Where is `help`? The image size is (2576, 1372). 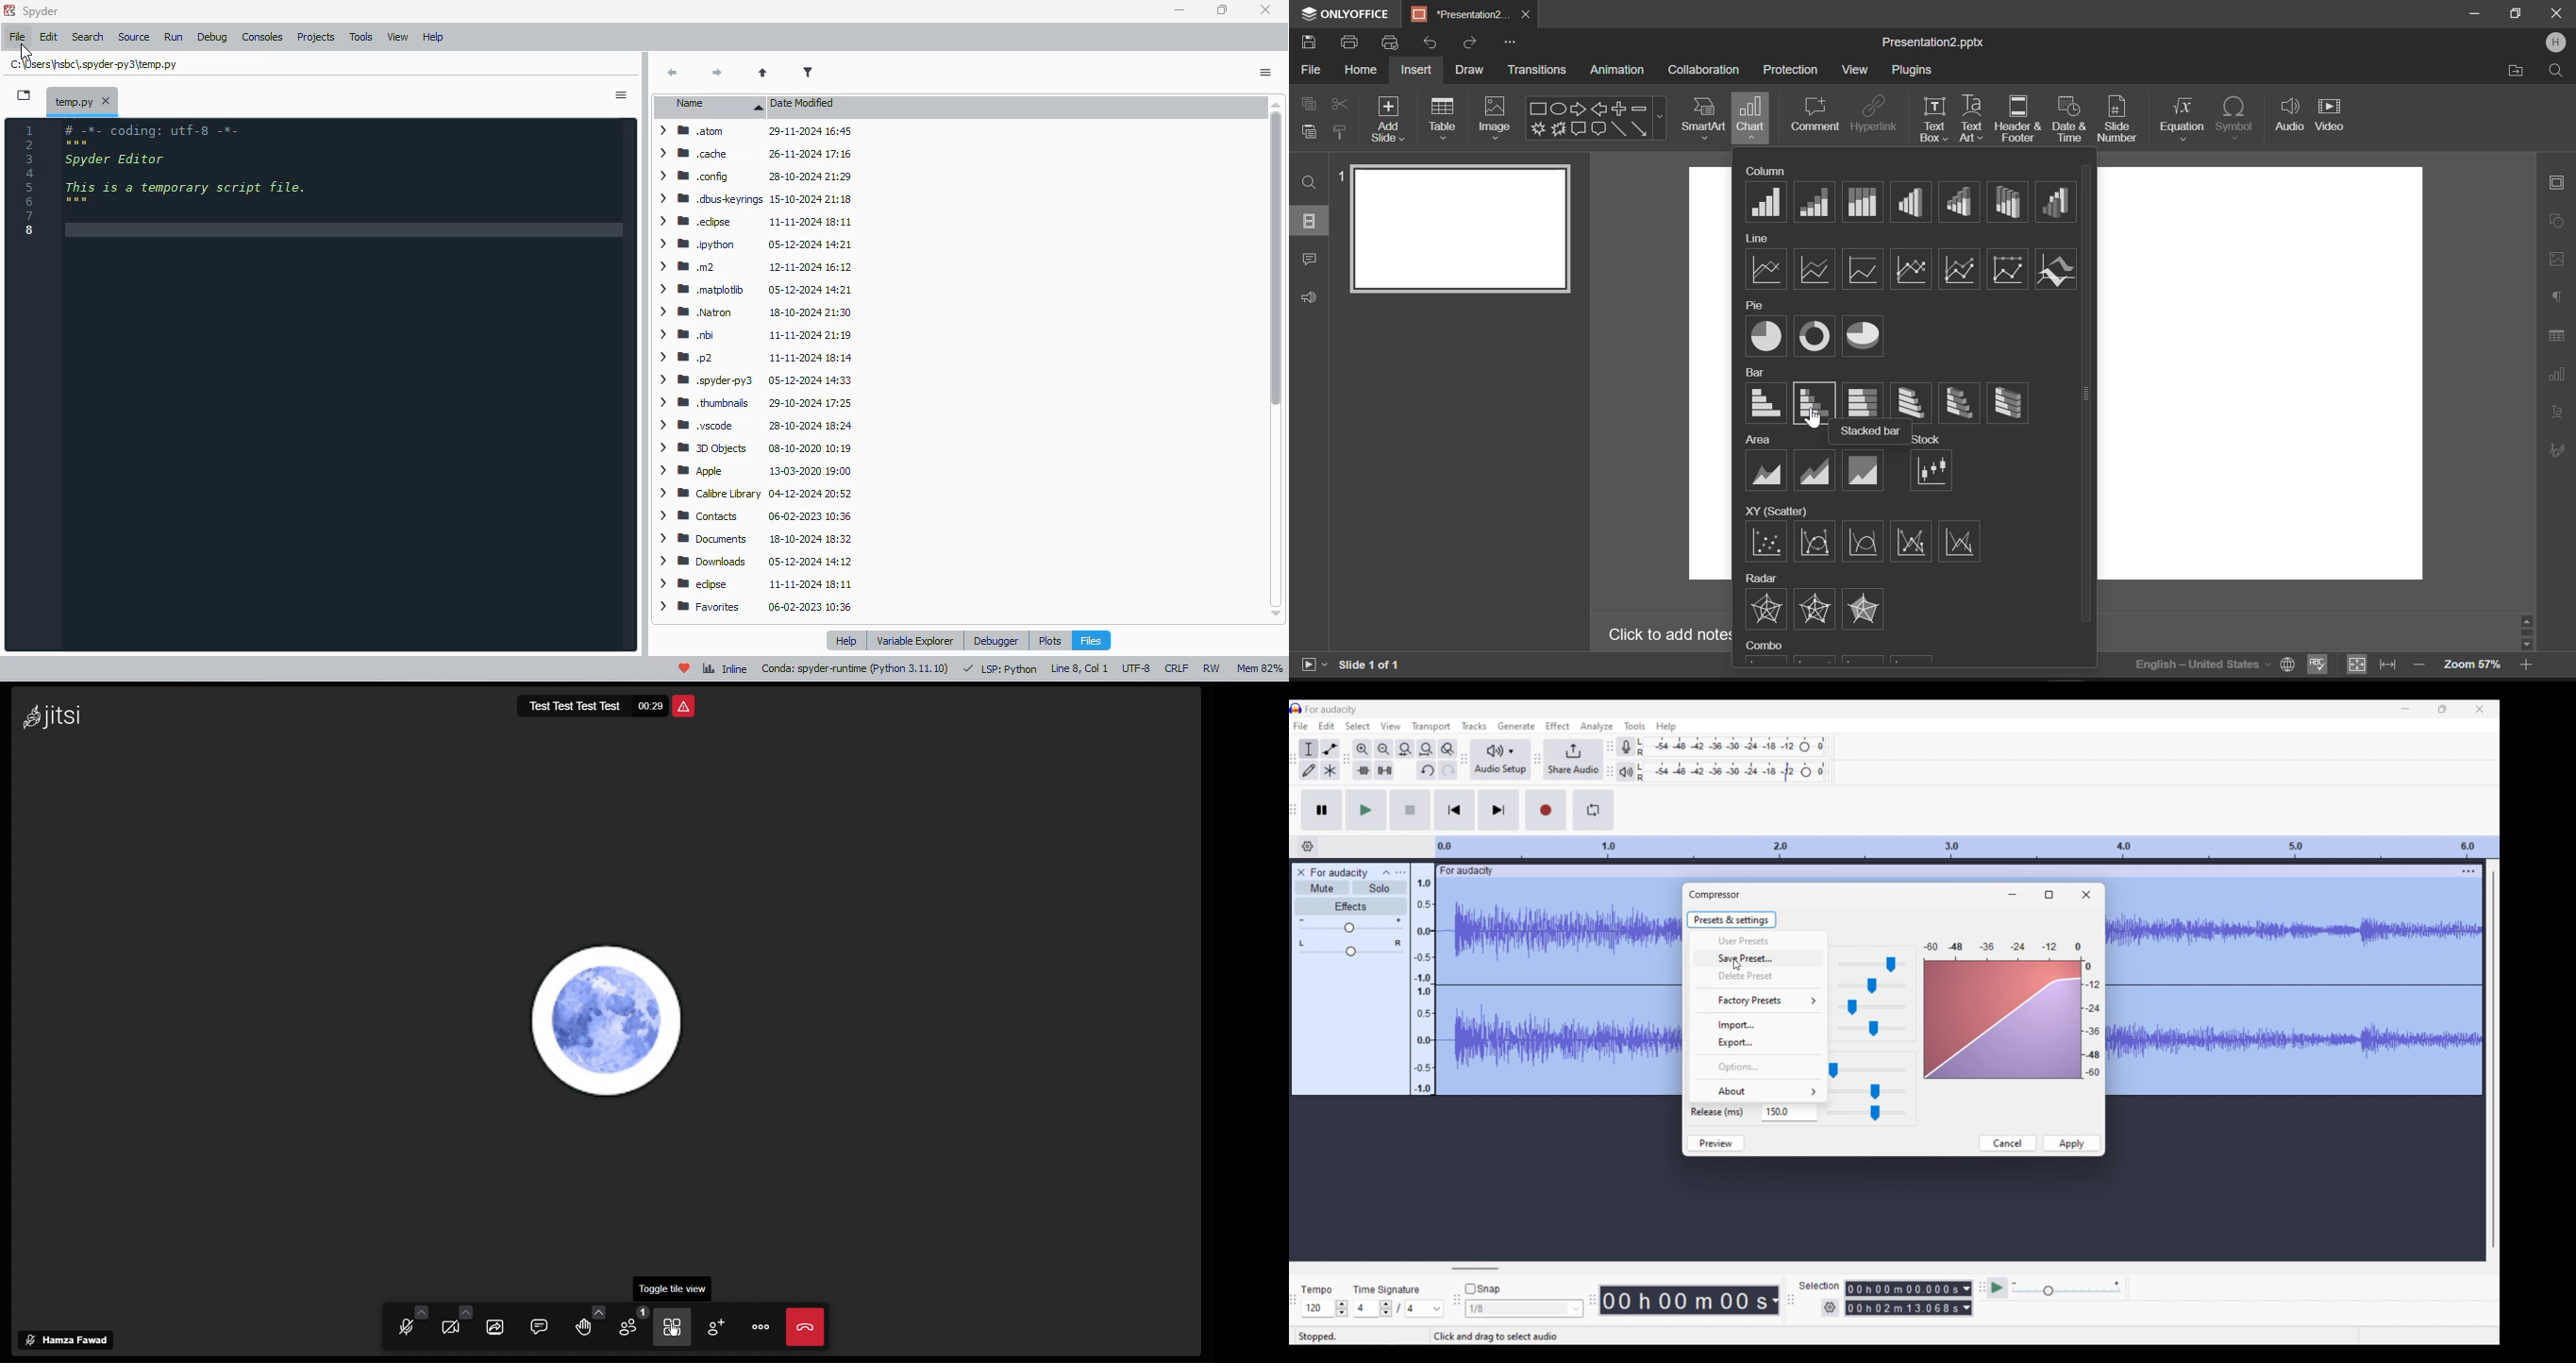
help is located at coordinates (433, 37).